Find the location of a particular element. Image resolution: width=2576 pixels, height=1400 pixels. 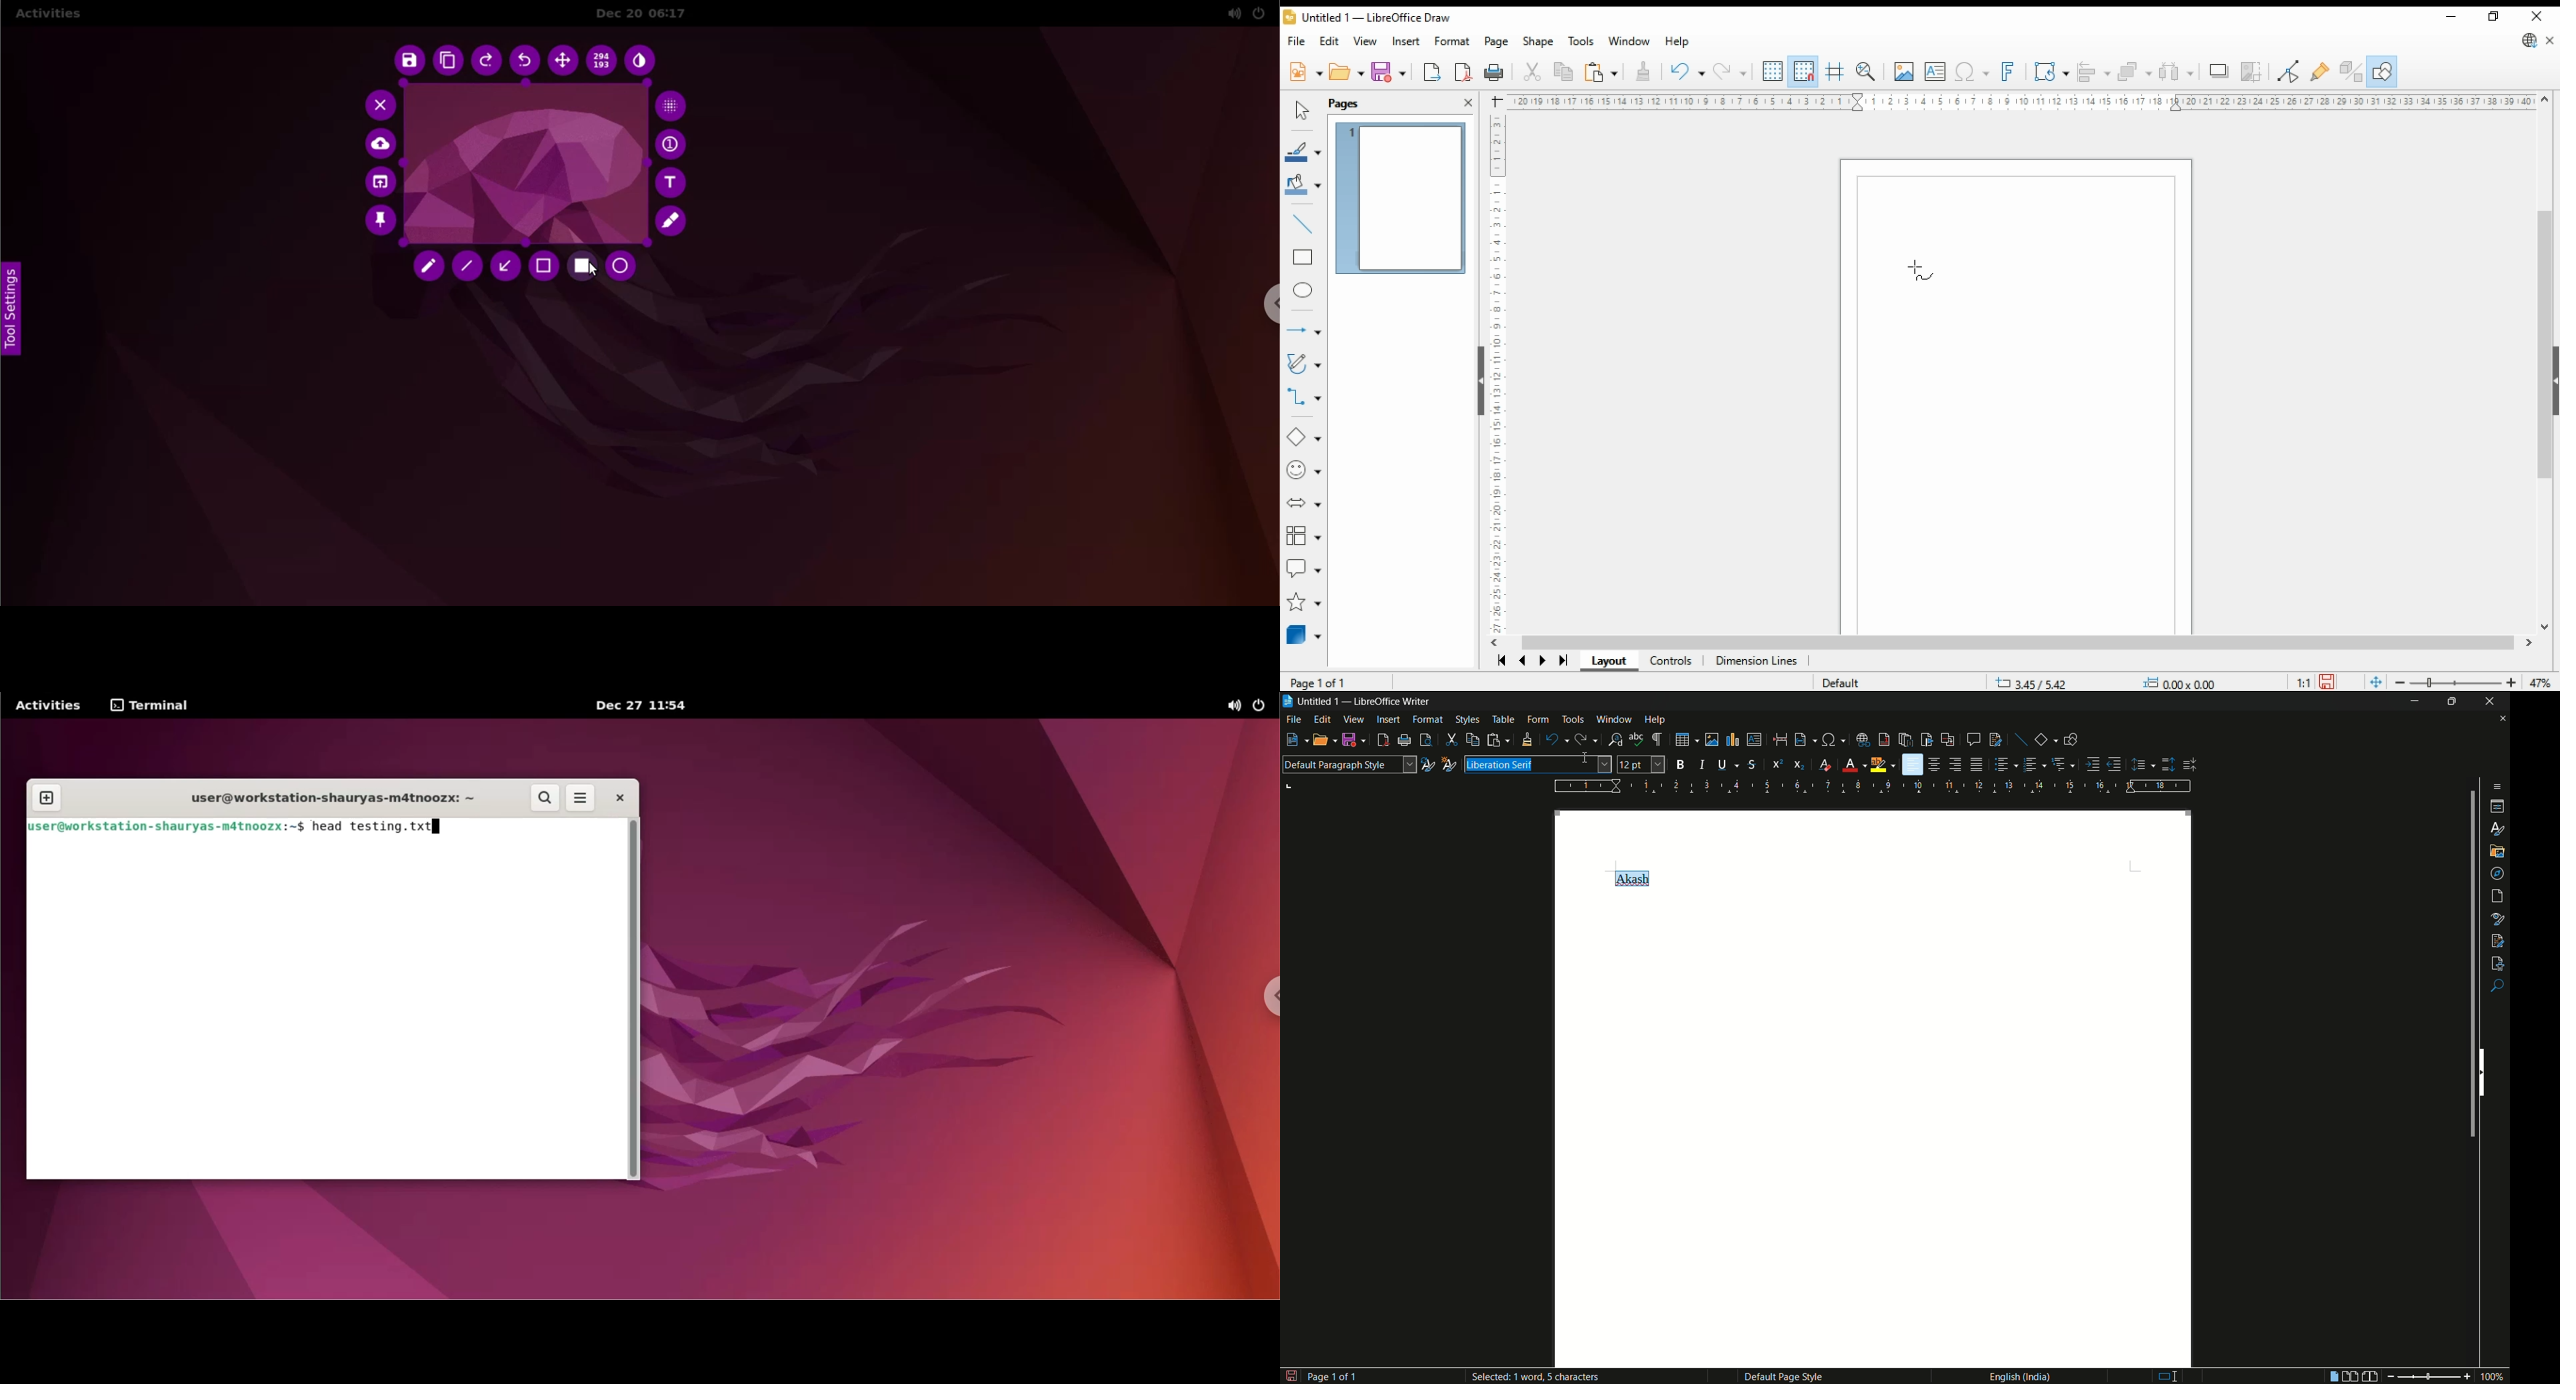

insert special characters is located at coordinates (1829, 741).